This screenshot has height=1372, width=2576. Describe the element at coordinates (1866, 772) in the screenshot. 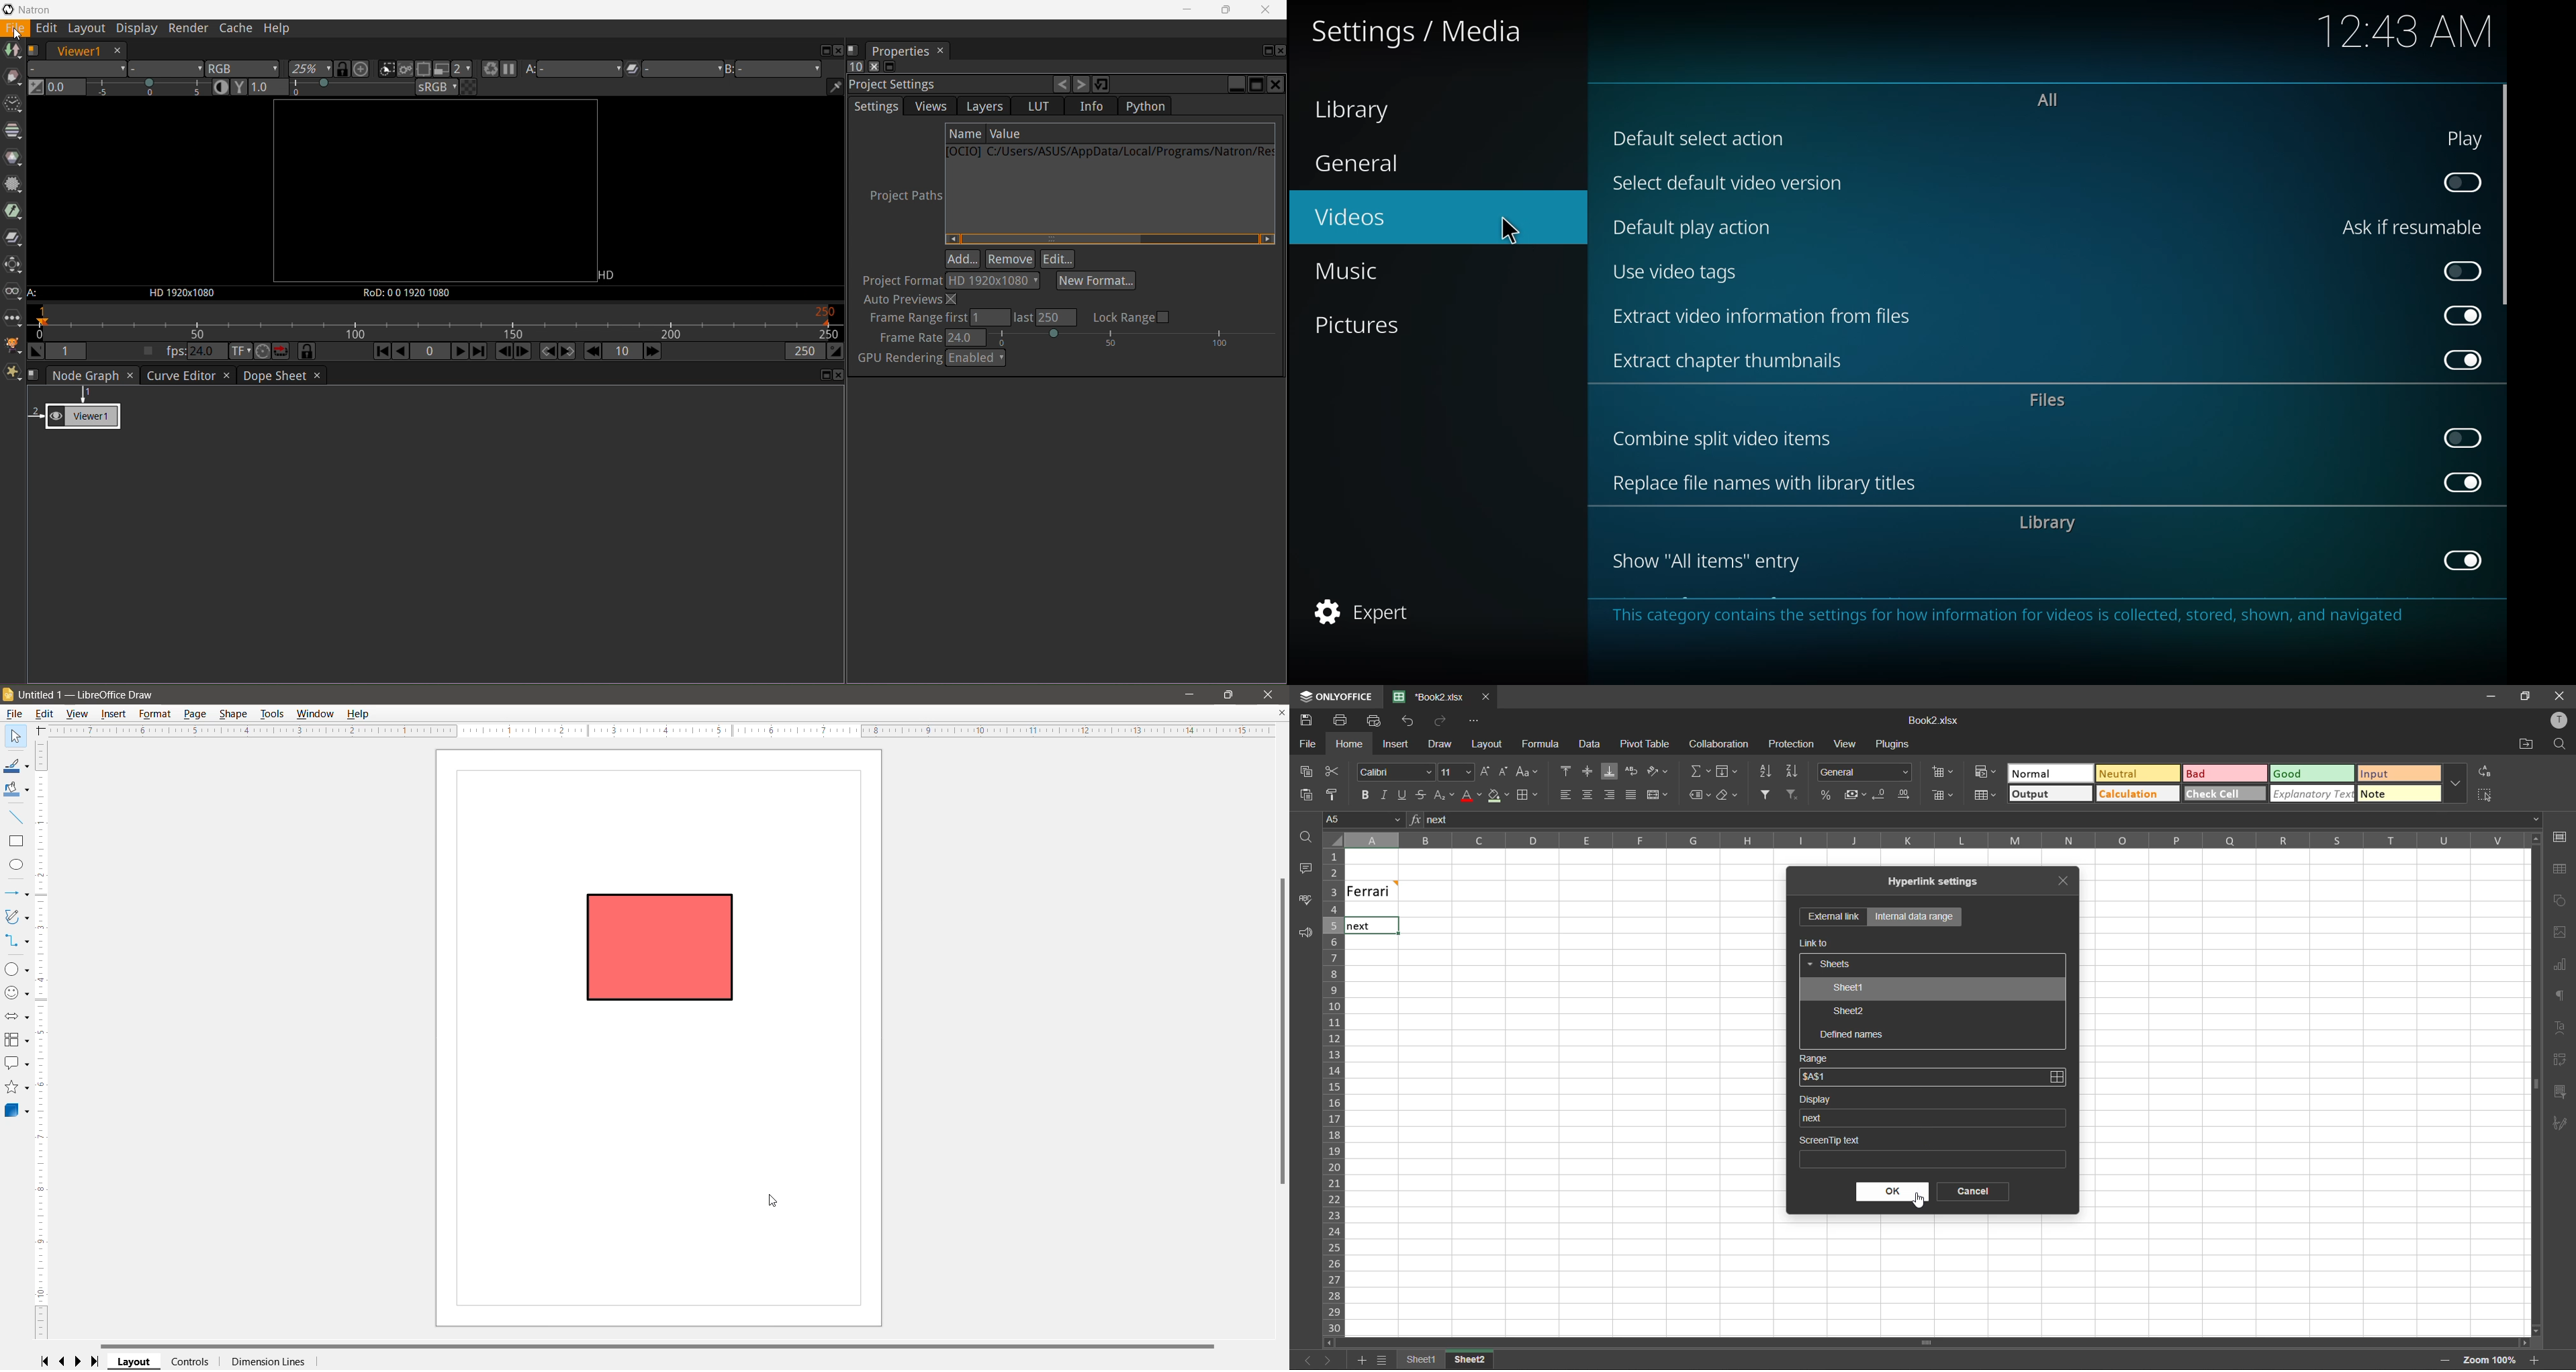

I see `number format` at that location.